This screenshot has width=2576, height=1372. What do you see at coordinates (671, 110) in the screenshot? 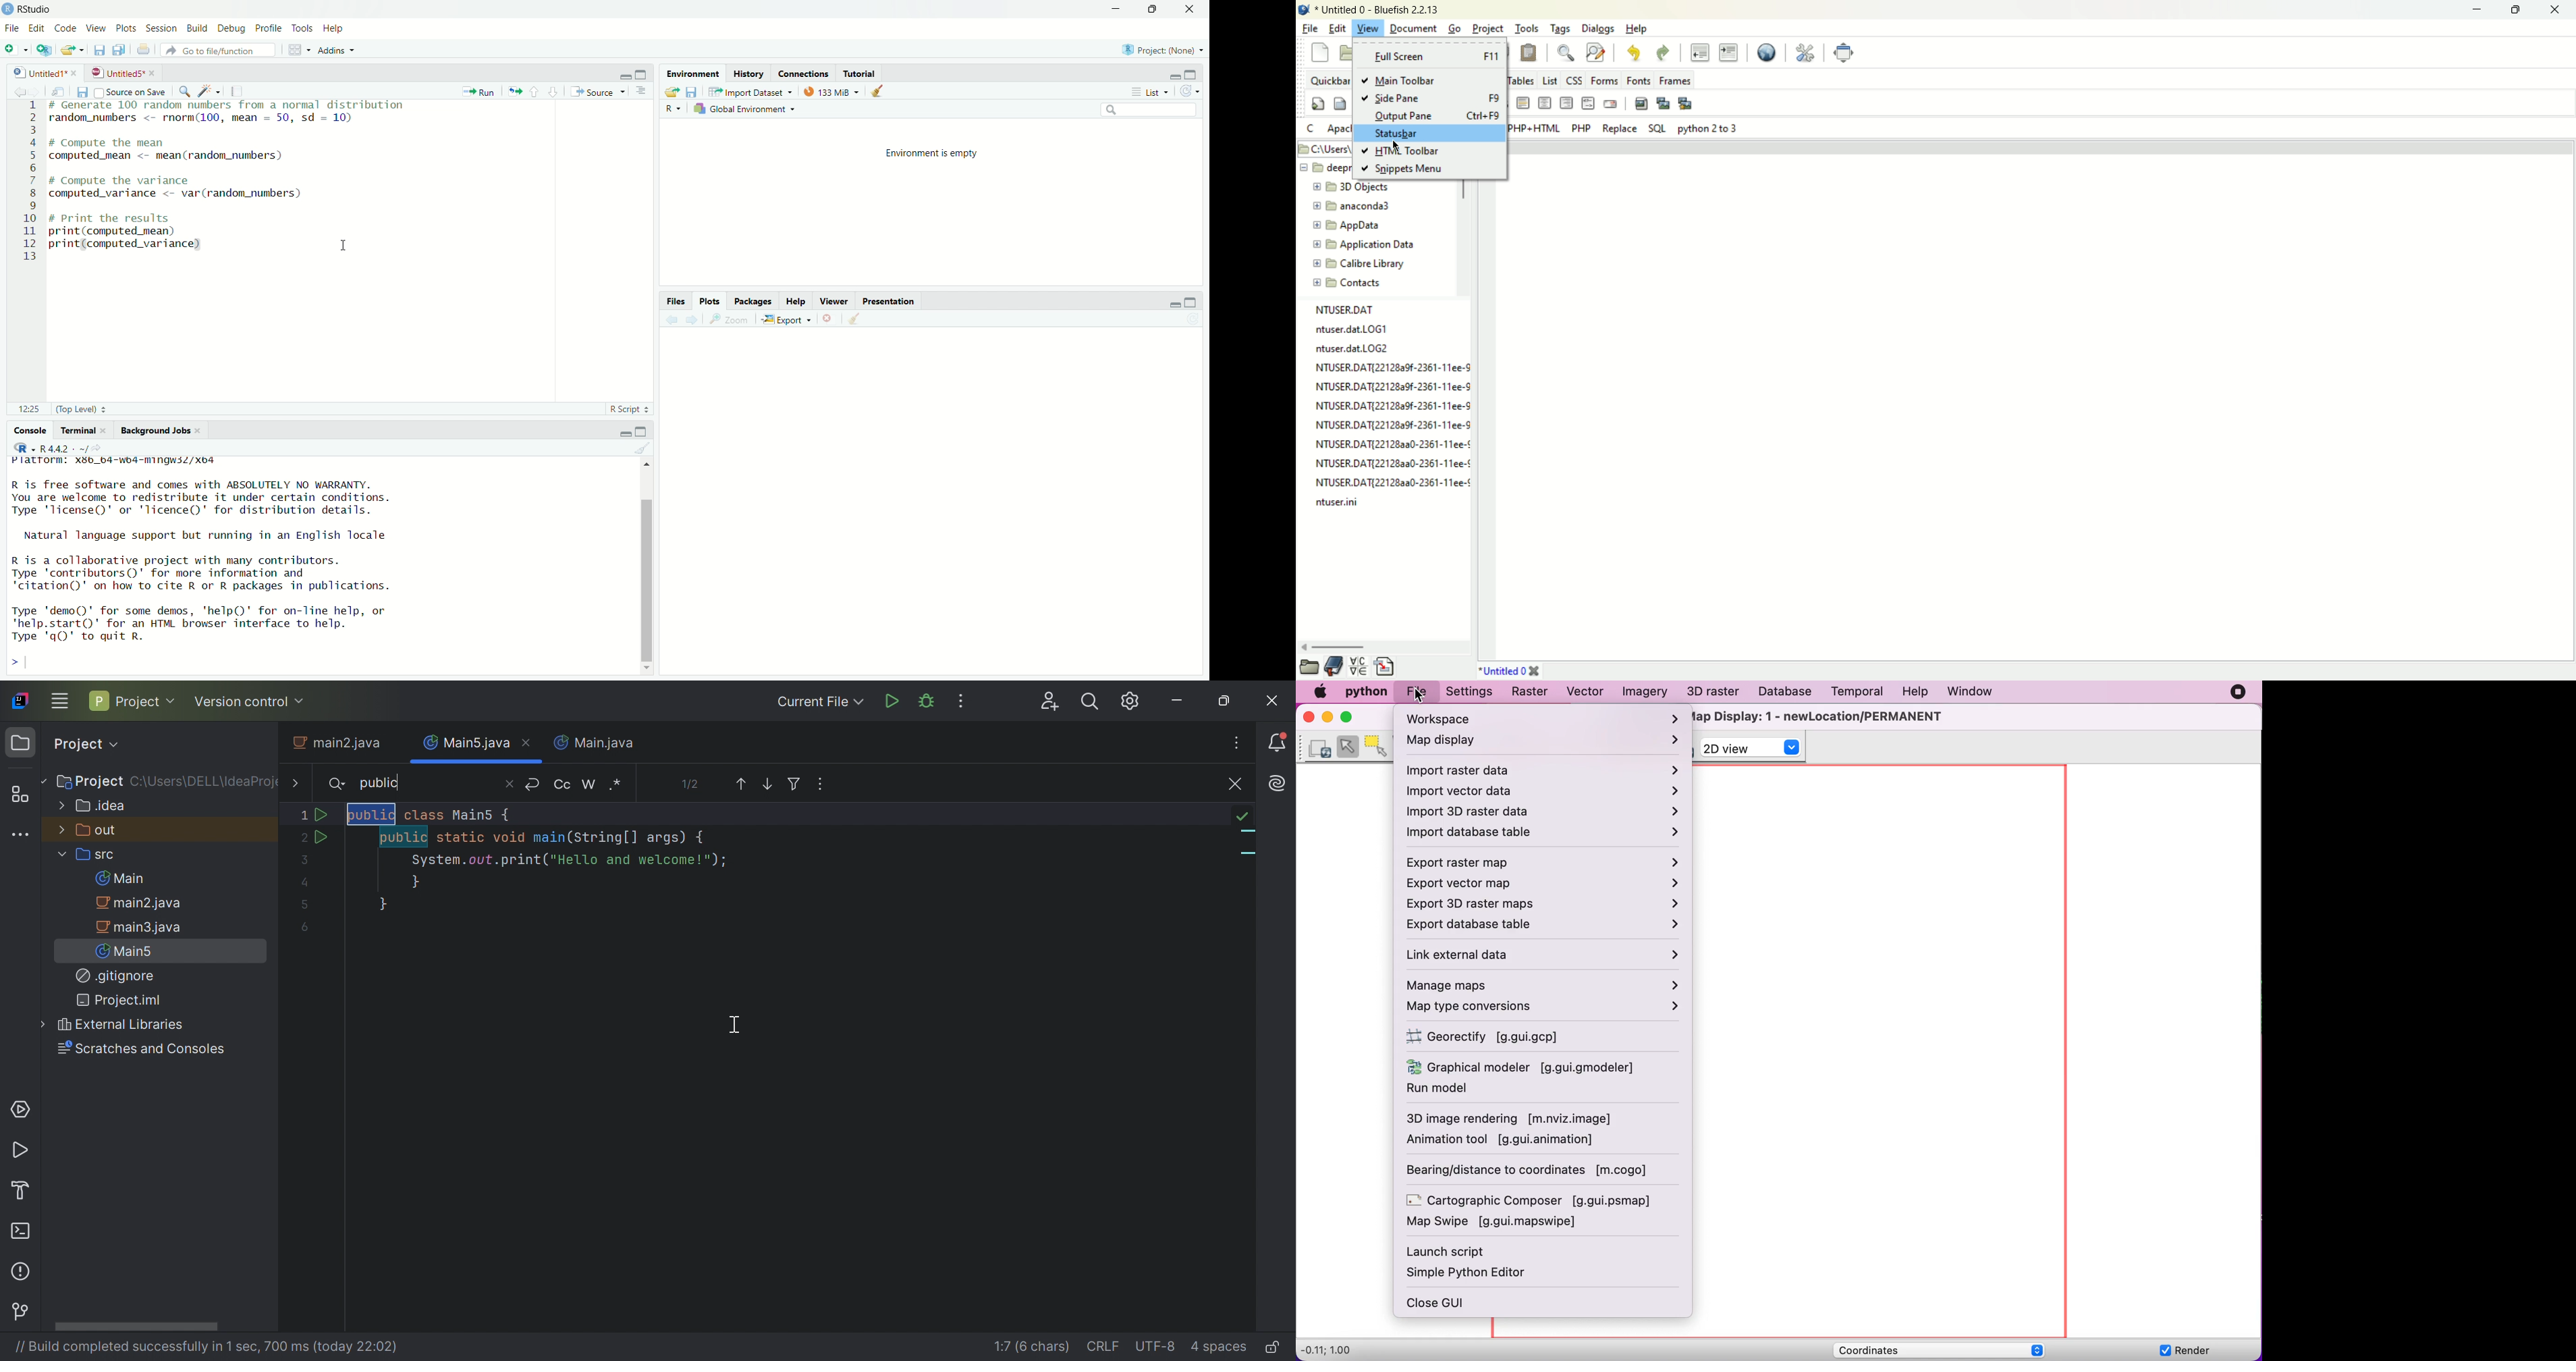
I see `select language` at bounding box center [671, 110].